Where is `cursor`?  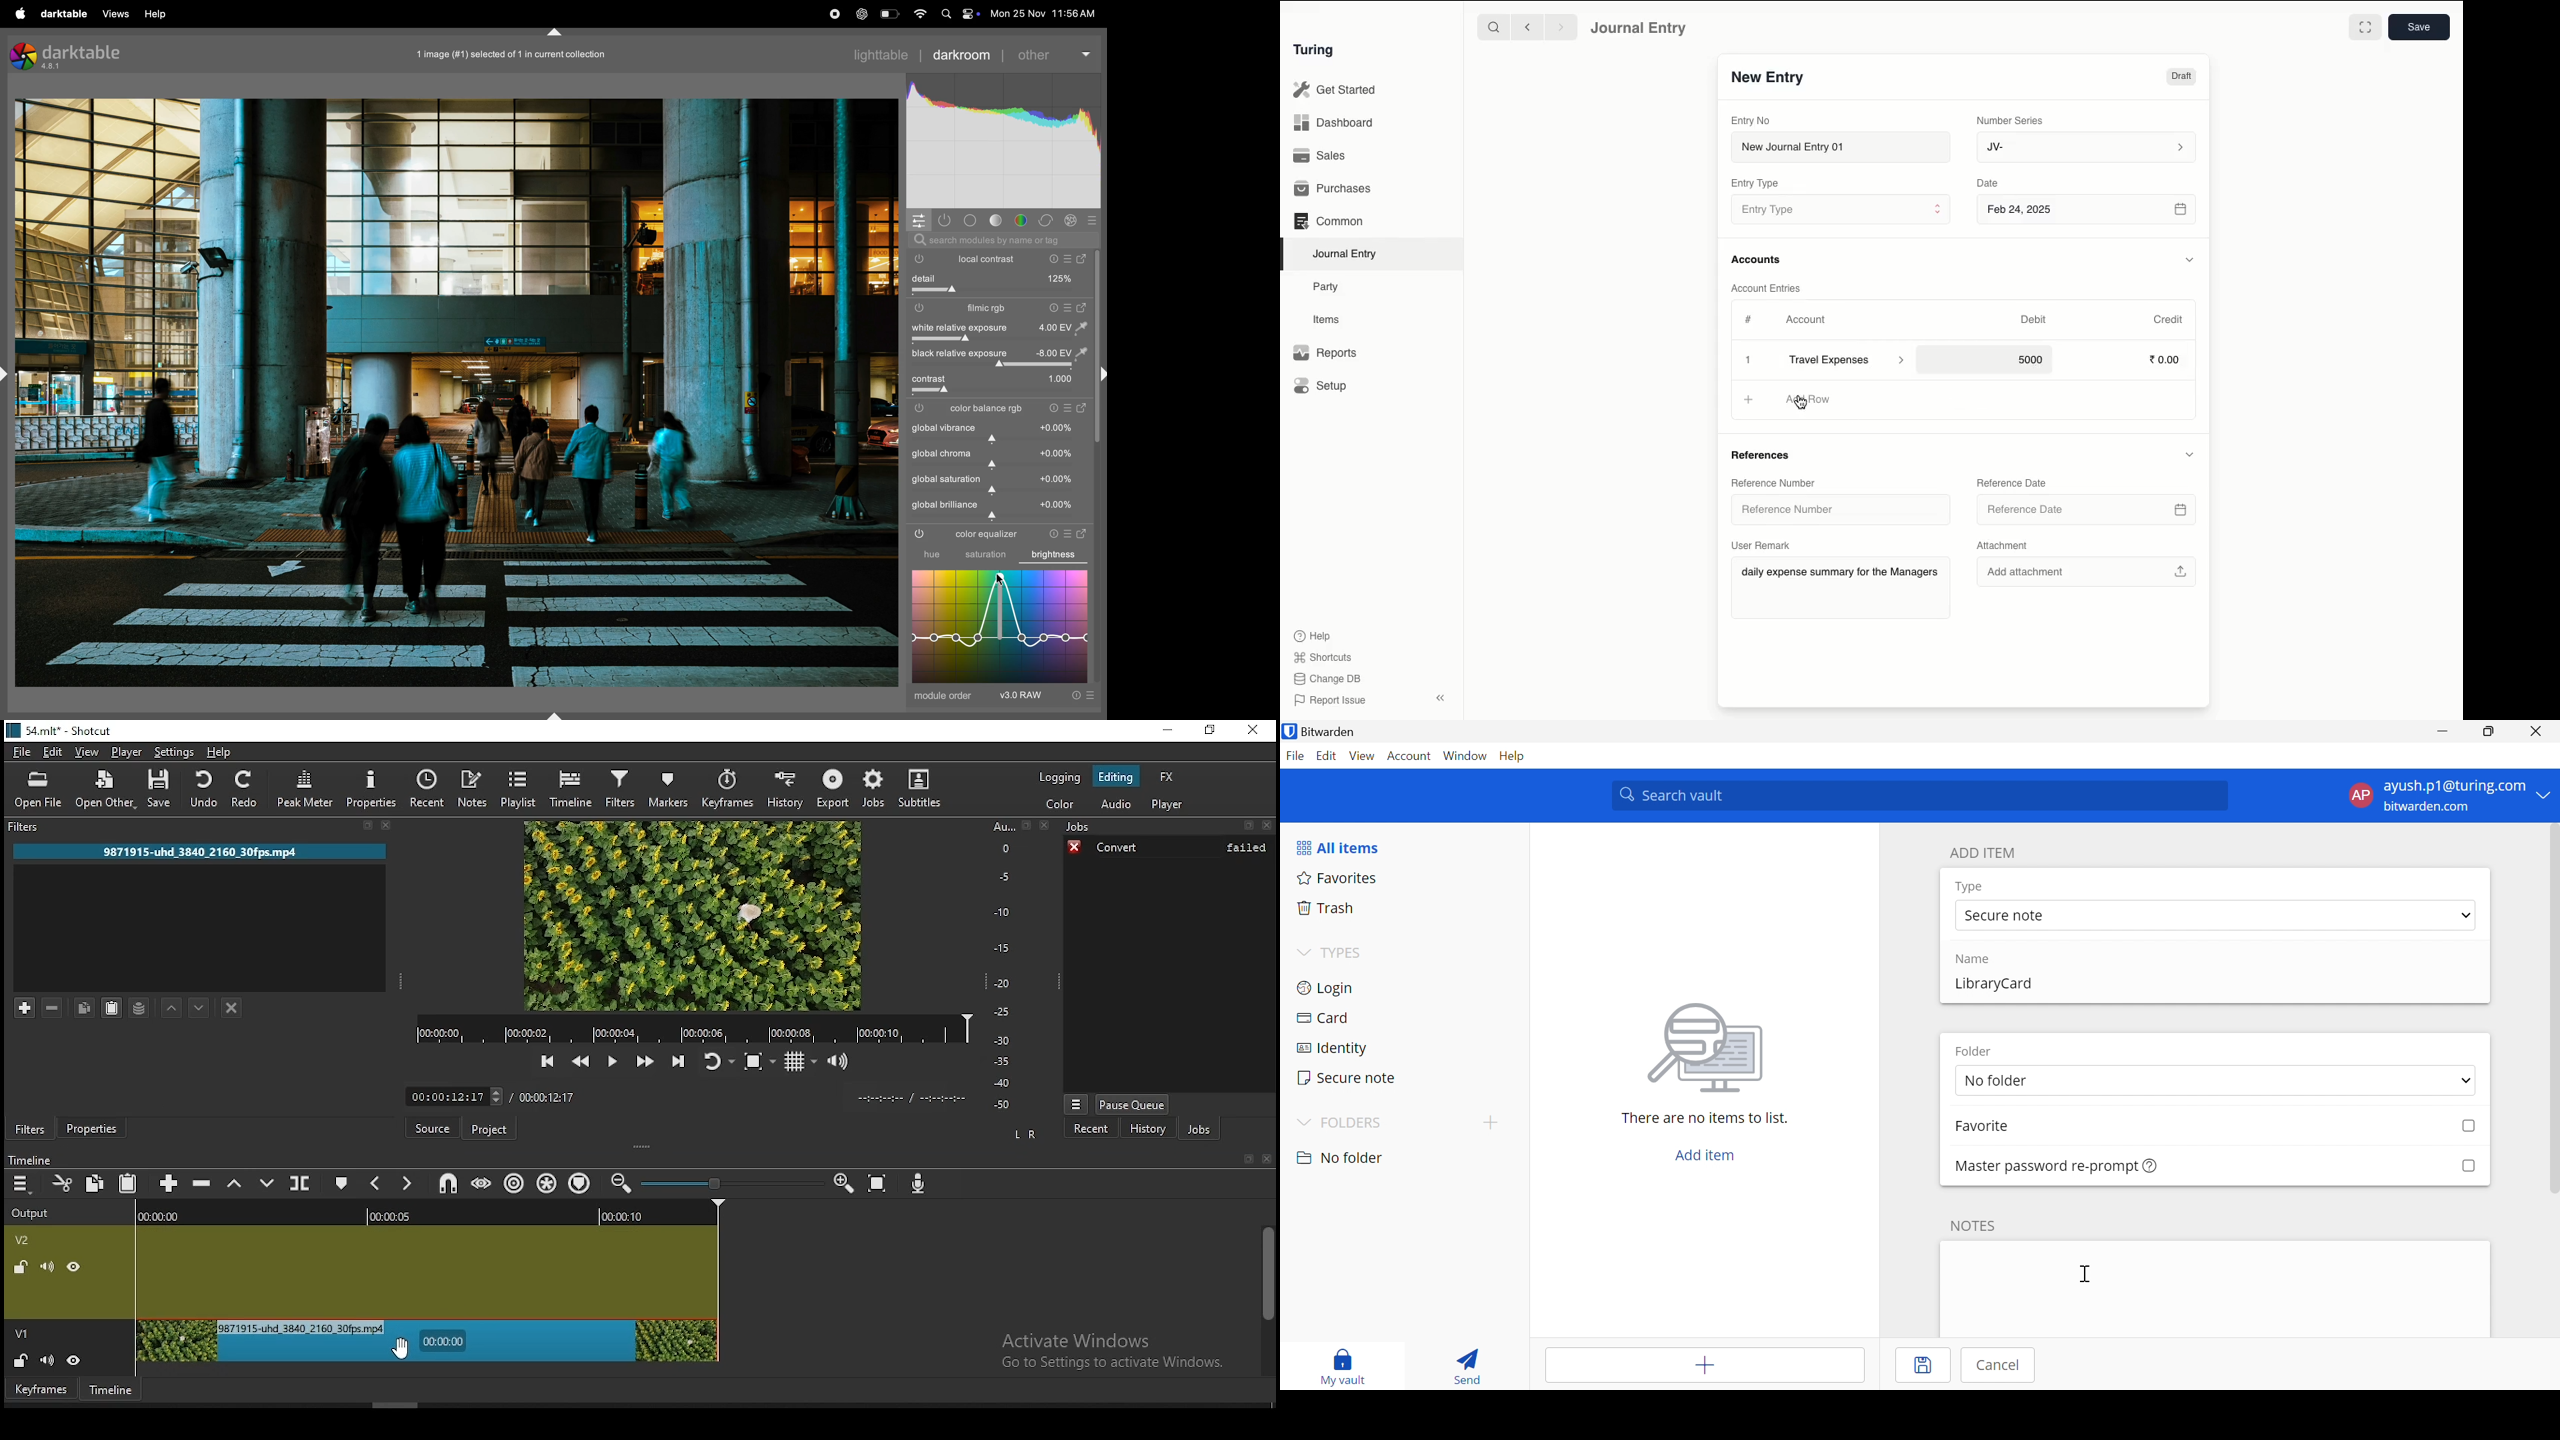 cursor is located at coordinates (1802, 403).